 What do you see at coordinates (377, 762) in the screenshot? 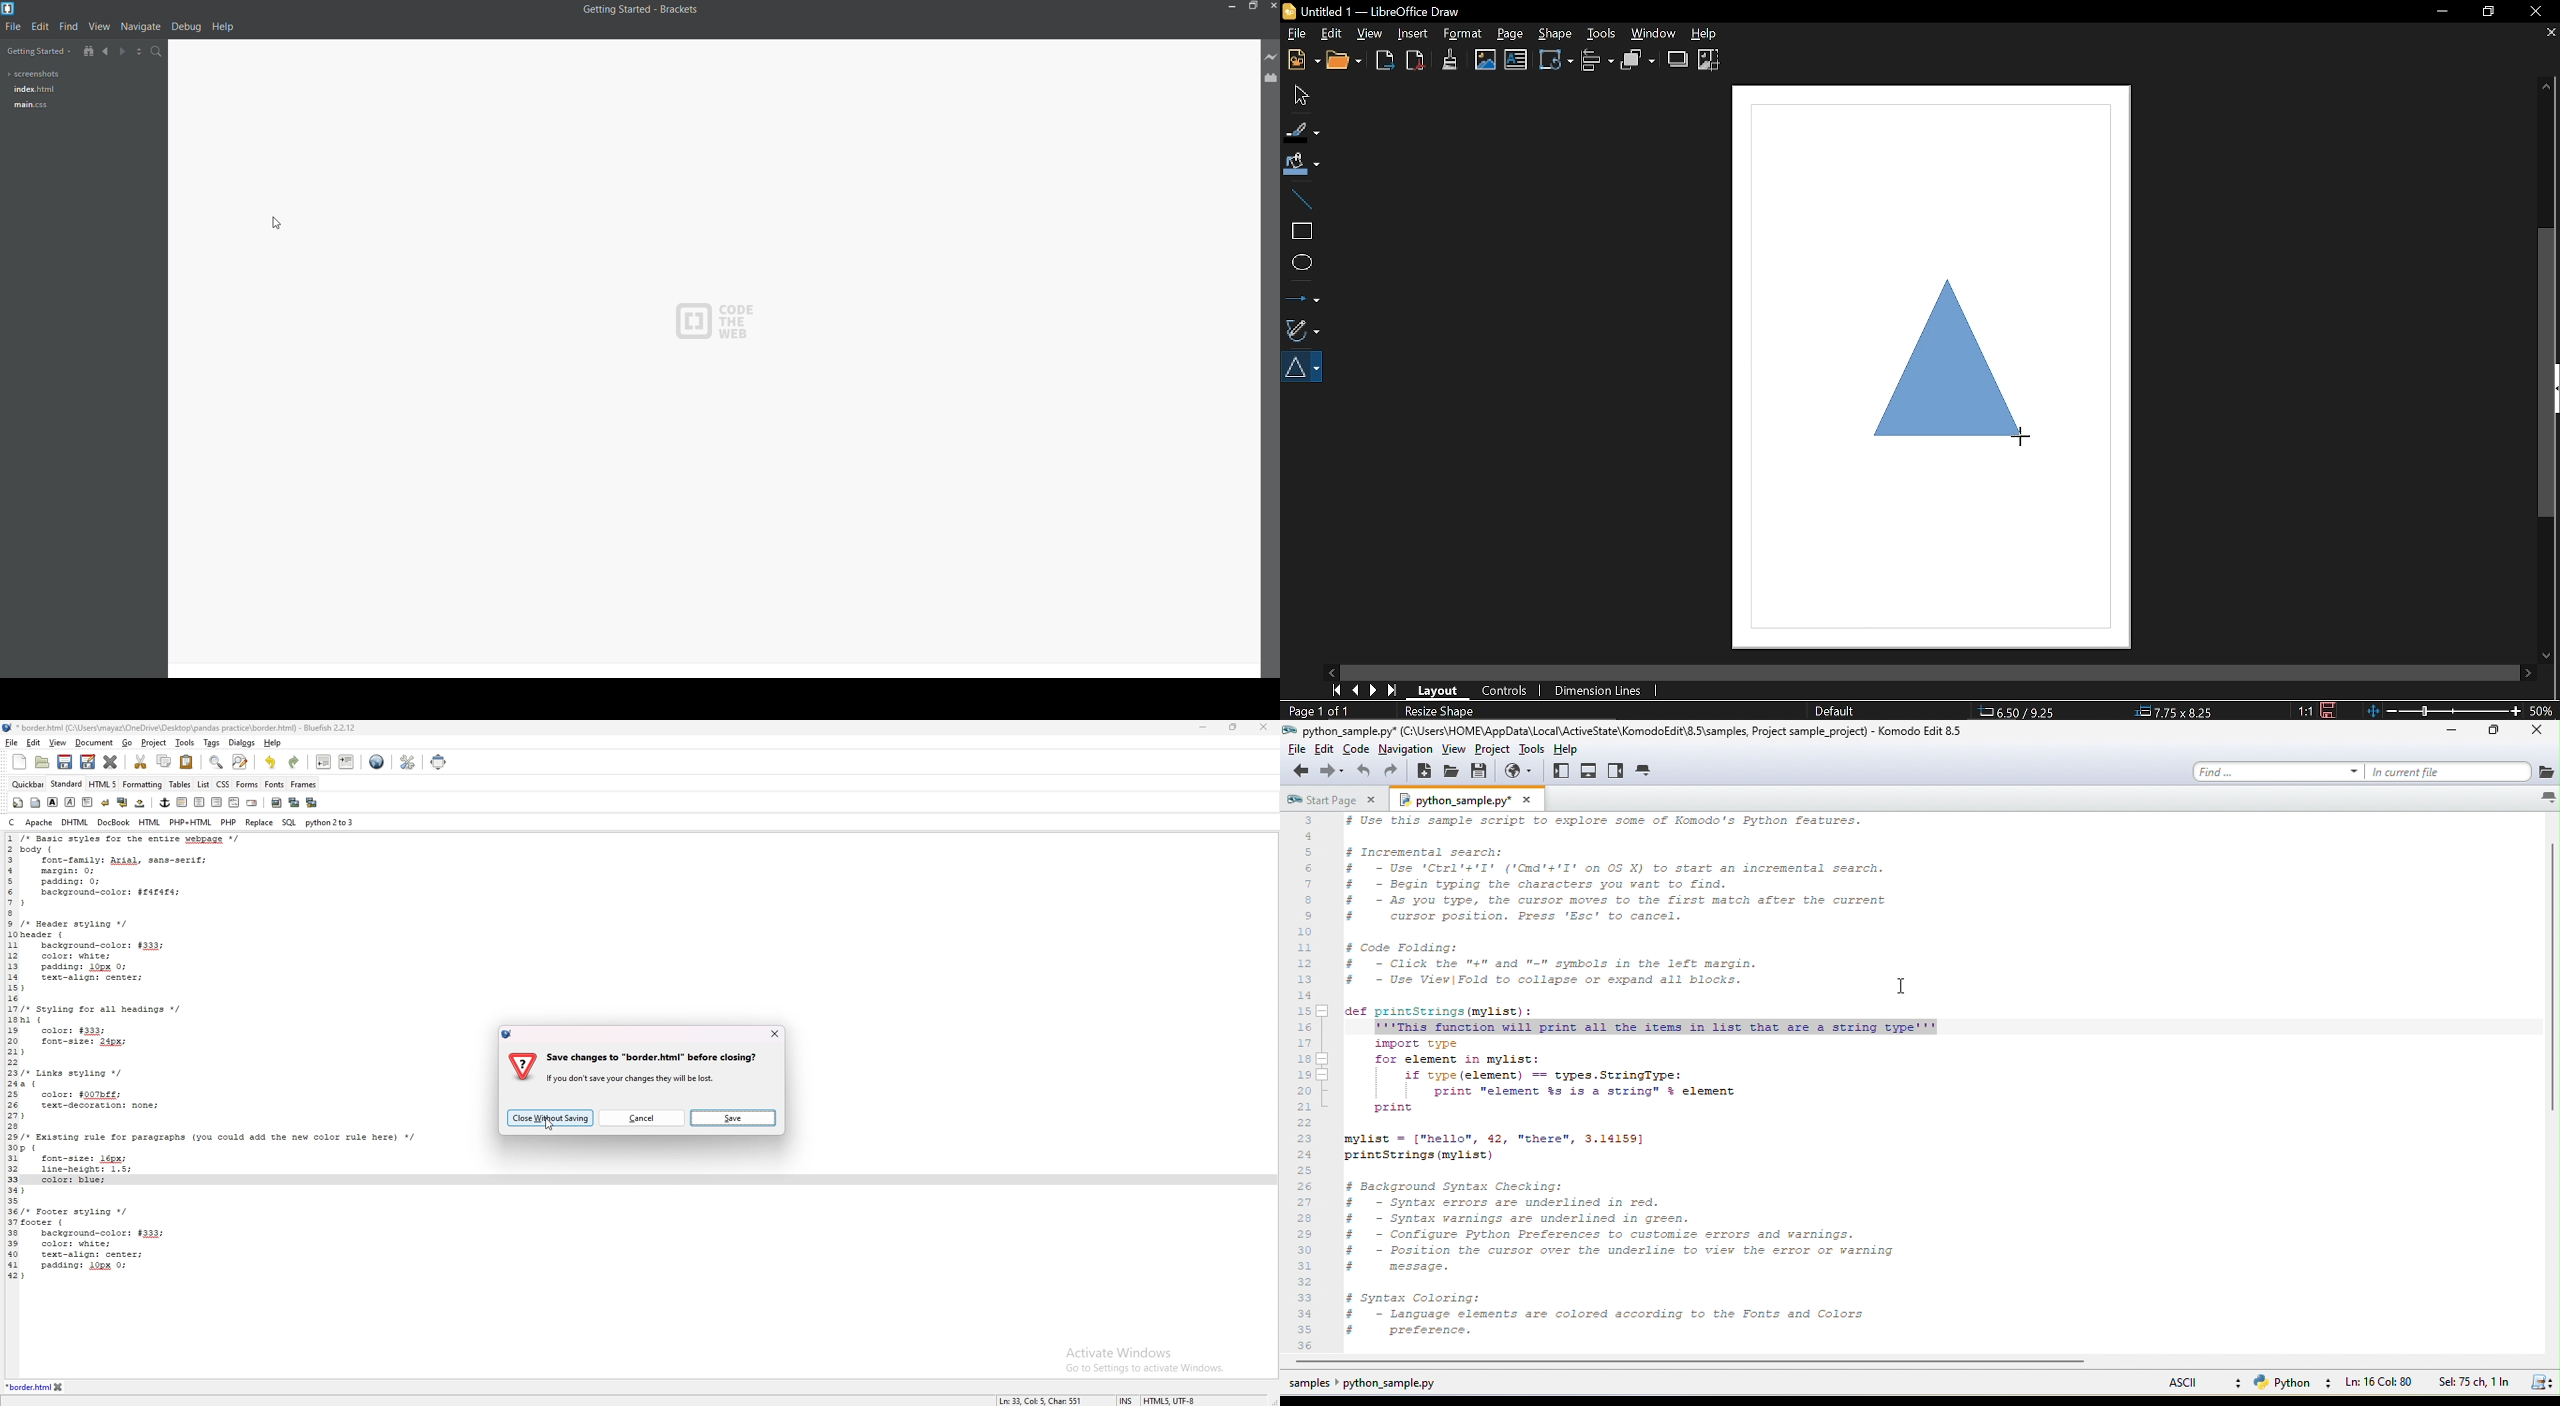
I see `web preview` at bounding box center [377, 762].